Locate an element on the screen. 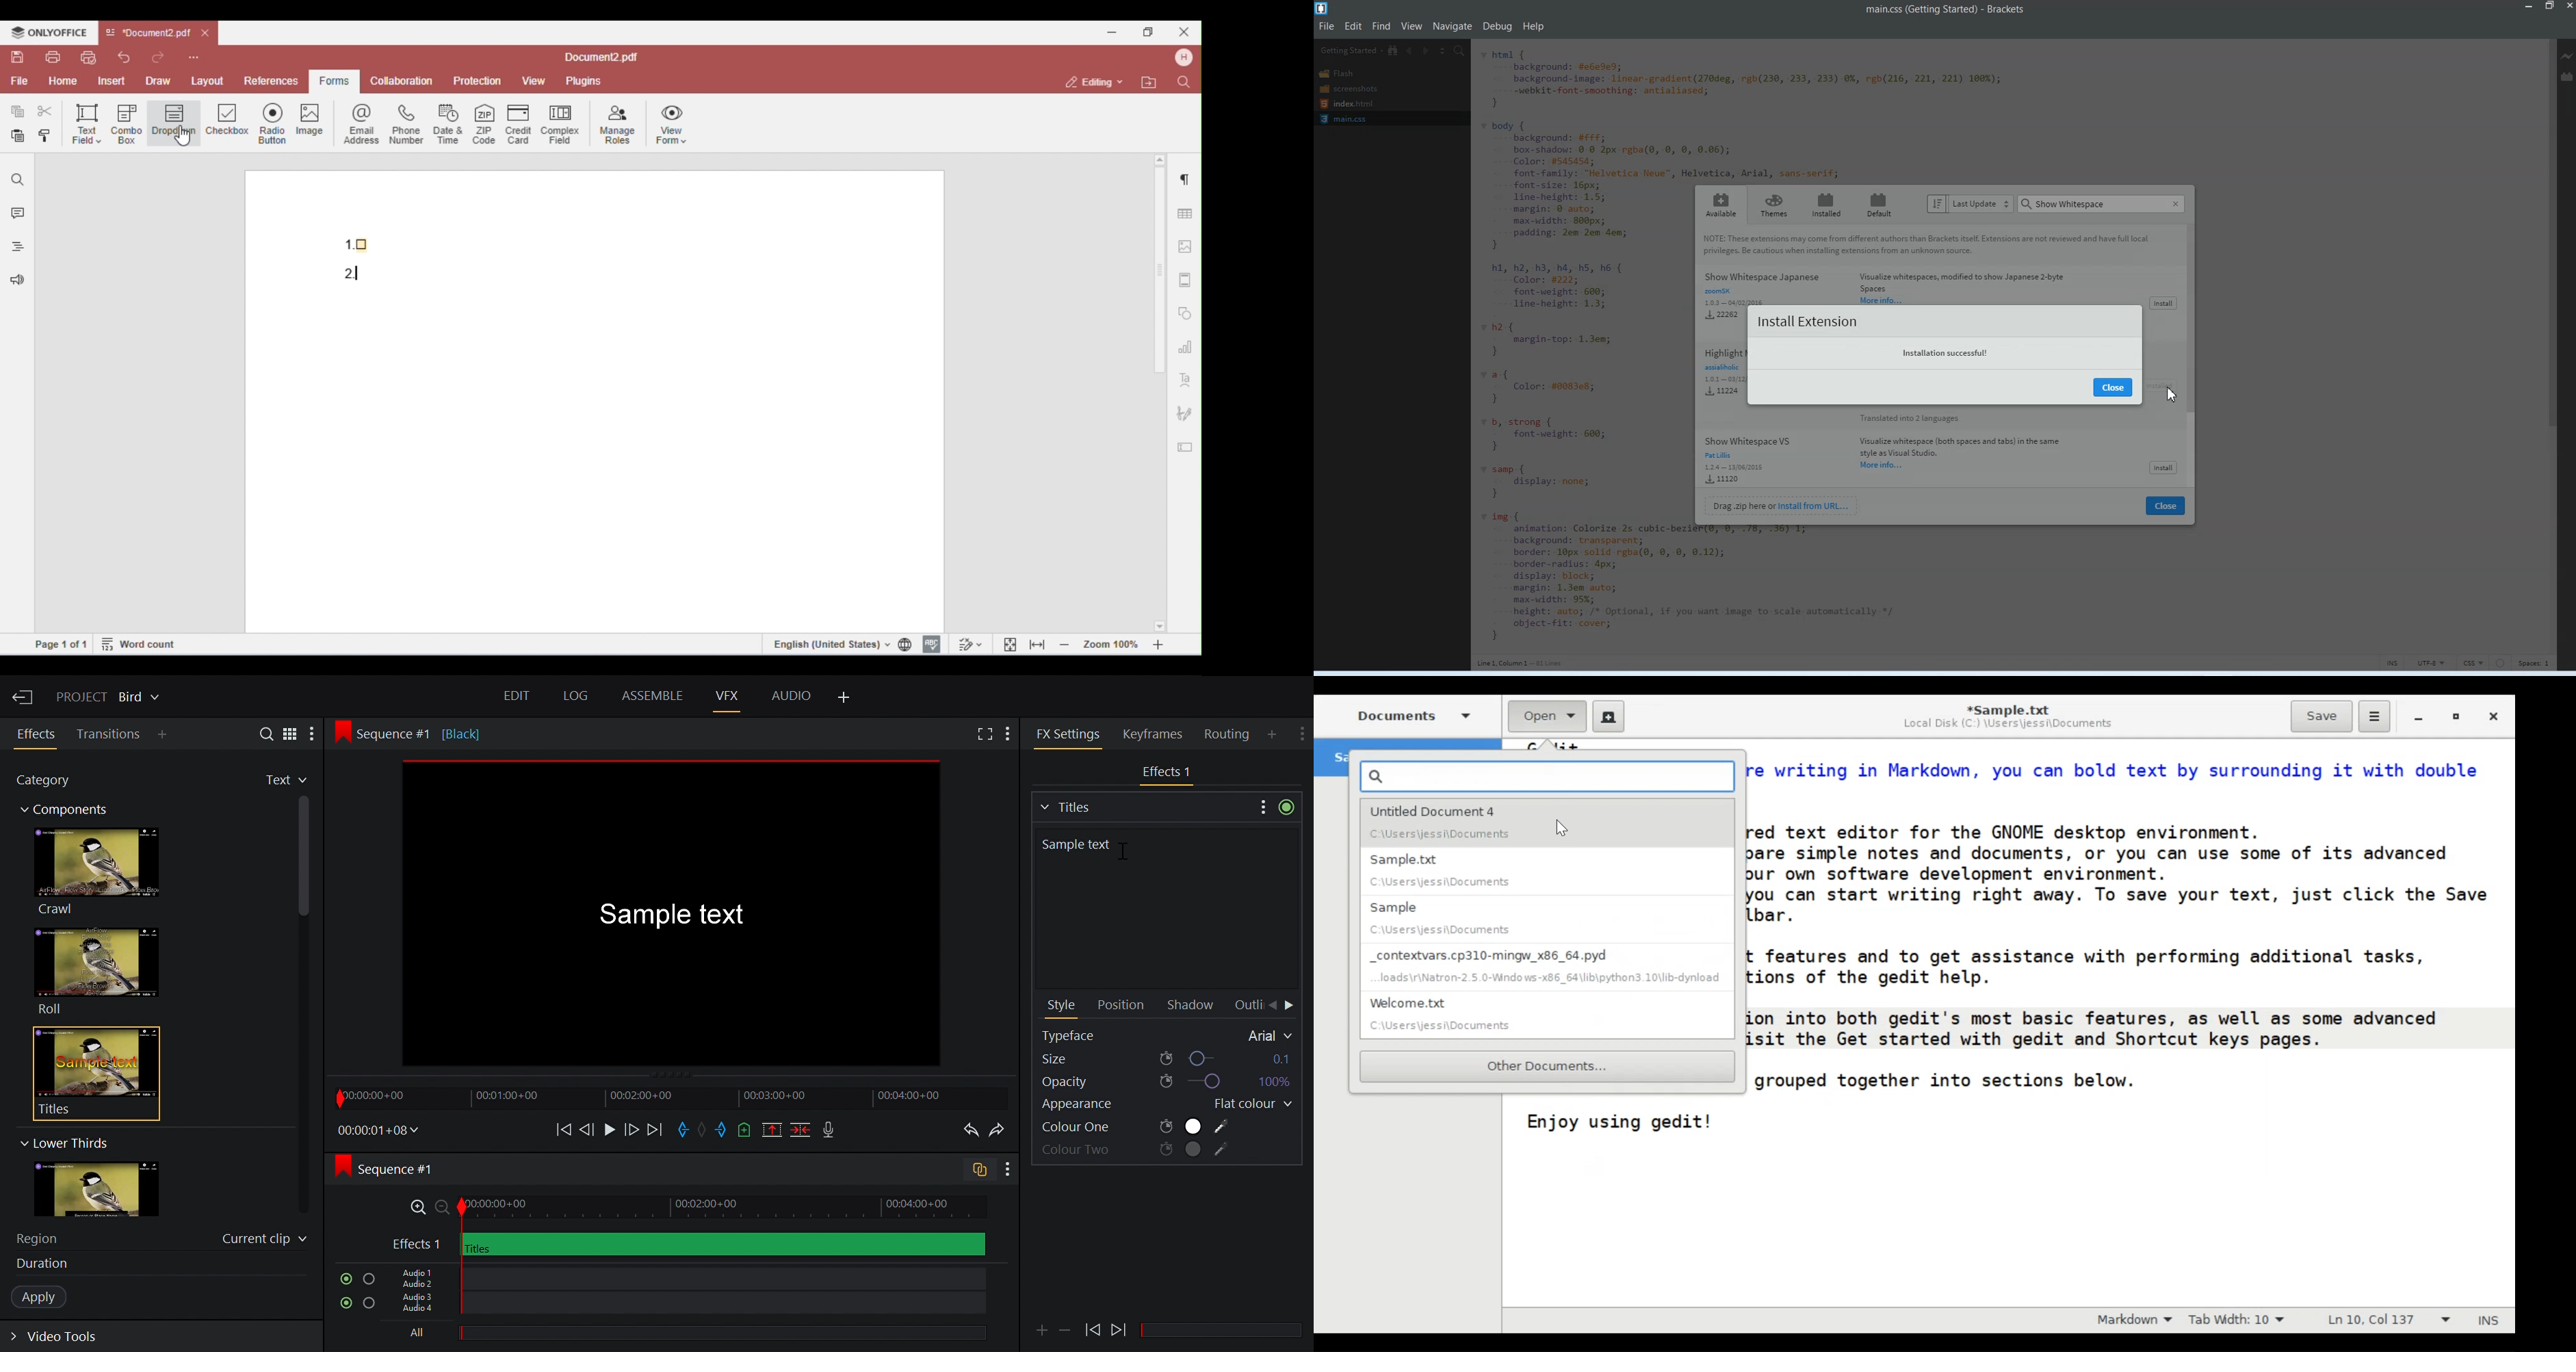  Vertical scroll bar is located at coordinates (305, 926).